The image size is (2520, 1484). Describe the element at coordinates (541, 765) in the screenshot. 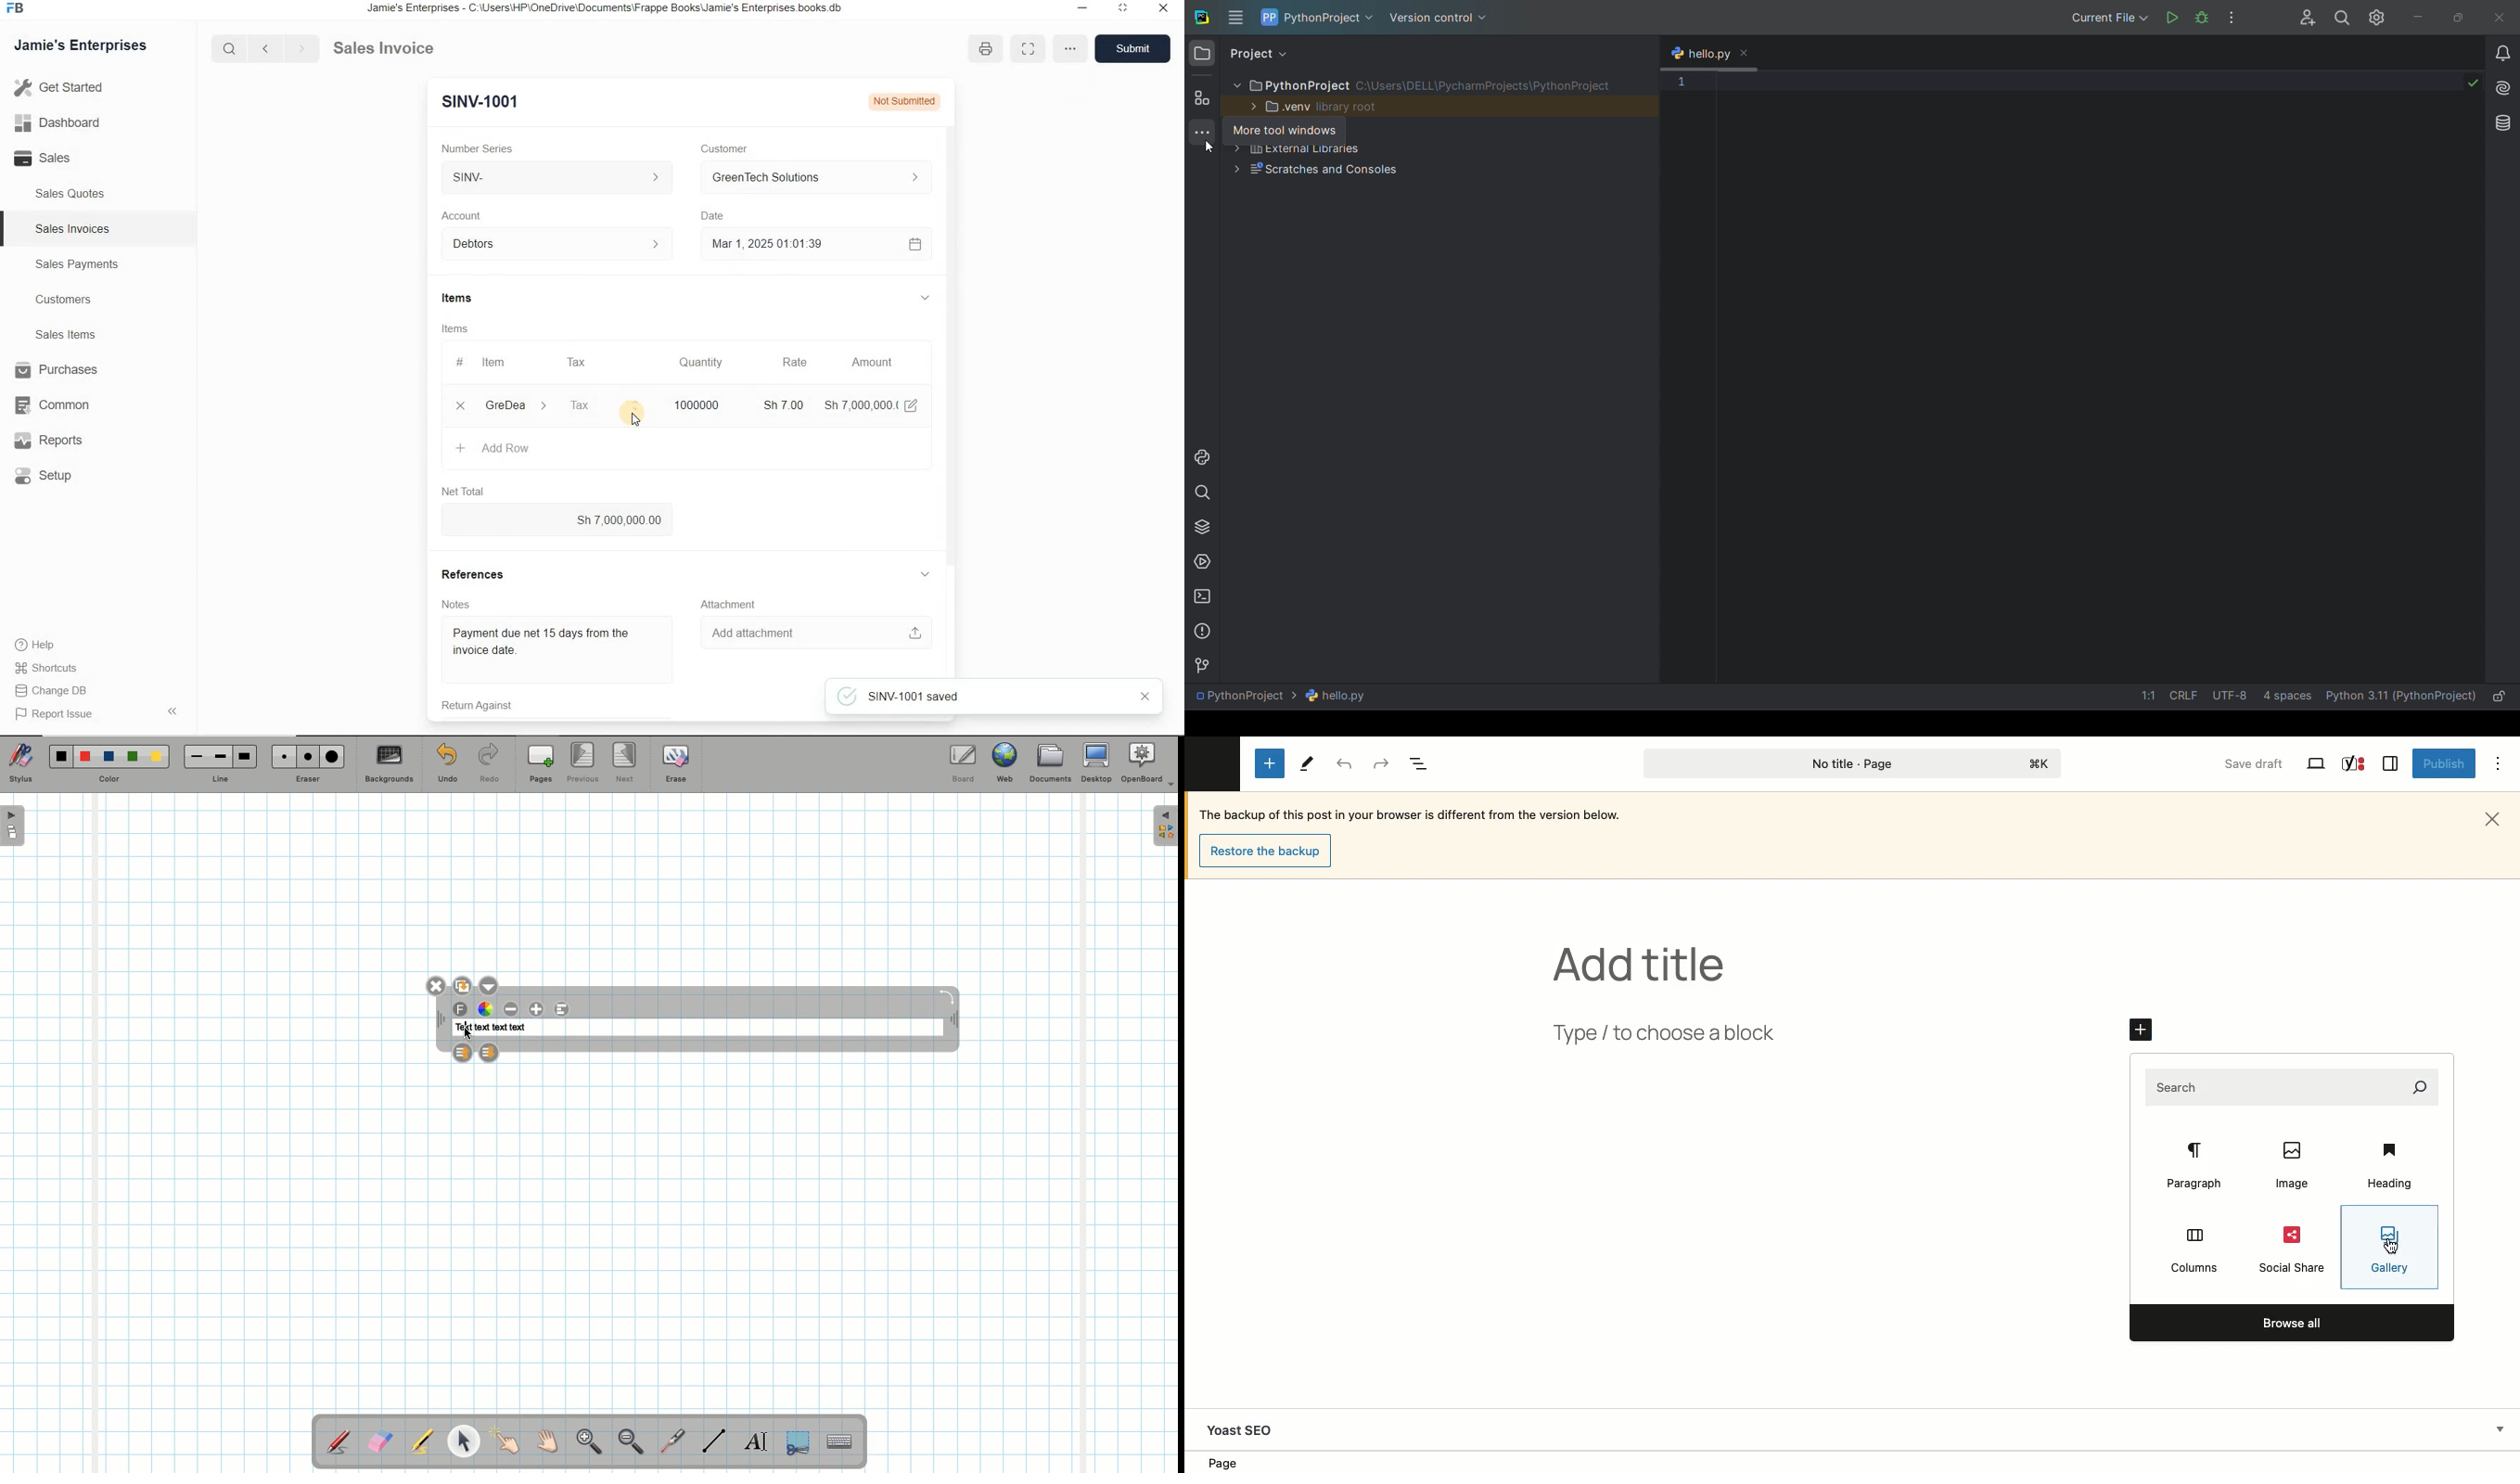

I see `Pages` at that location.